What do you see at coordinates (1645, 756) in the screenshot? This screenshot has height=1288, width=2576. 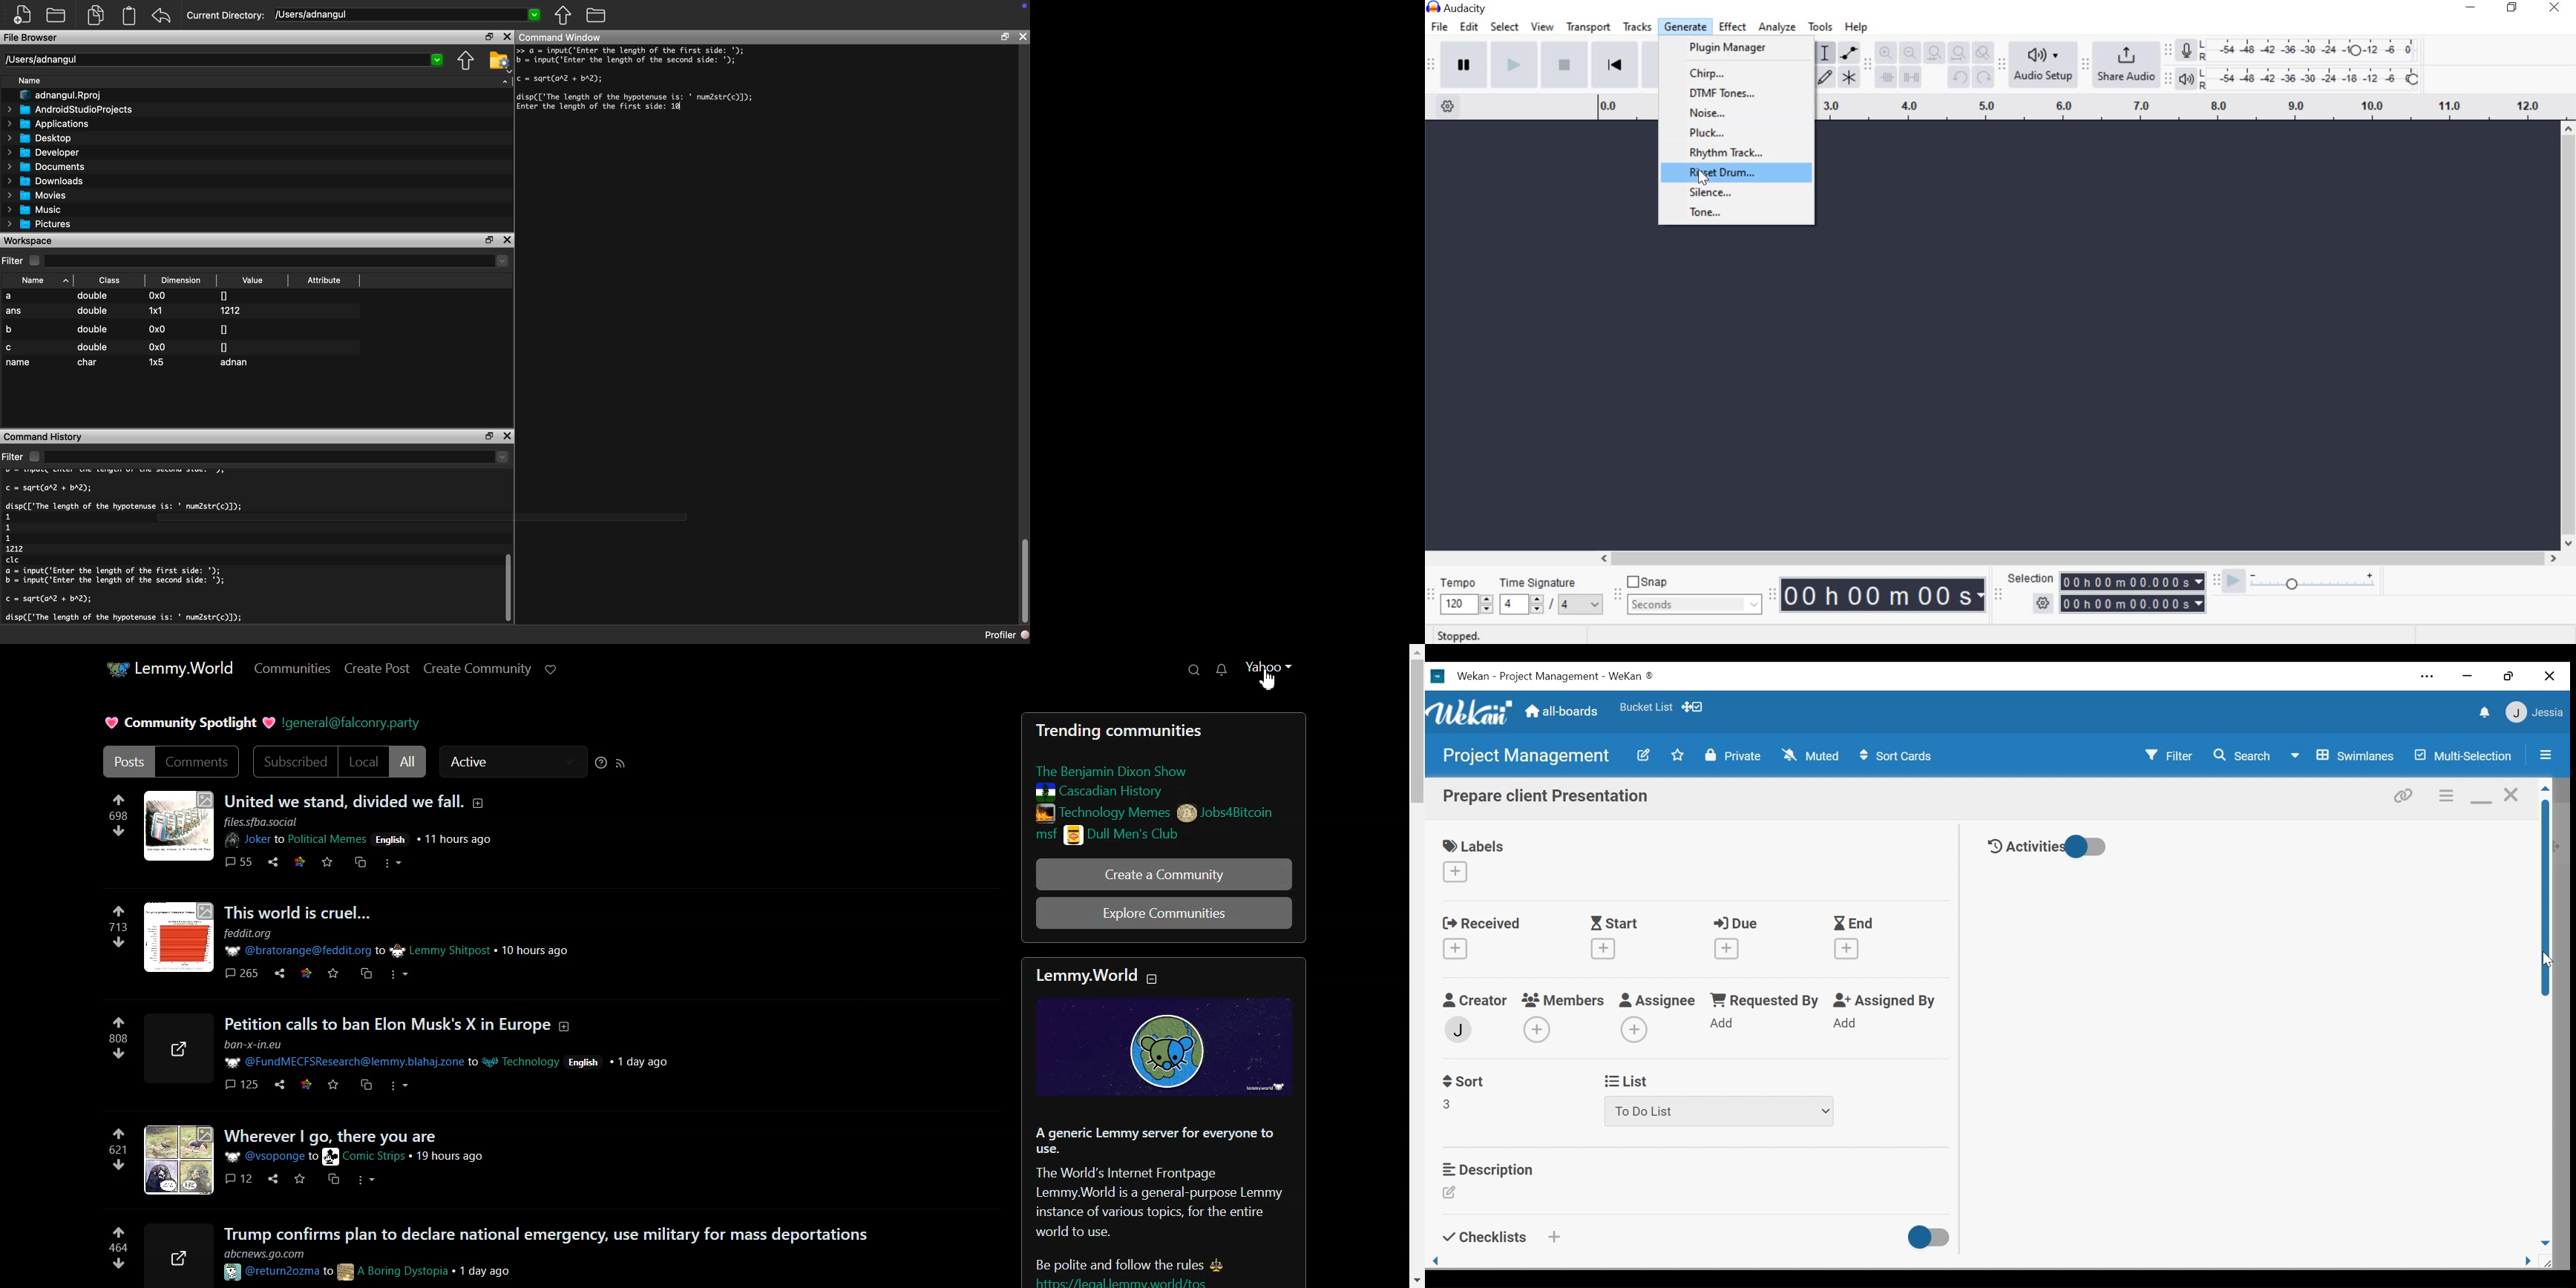 I see `Edit` at bounding box center [1645, 756].